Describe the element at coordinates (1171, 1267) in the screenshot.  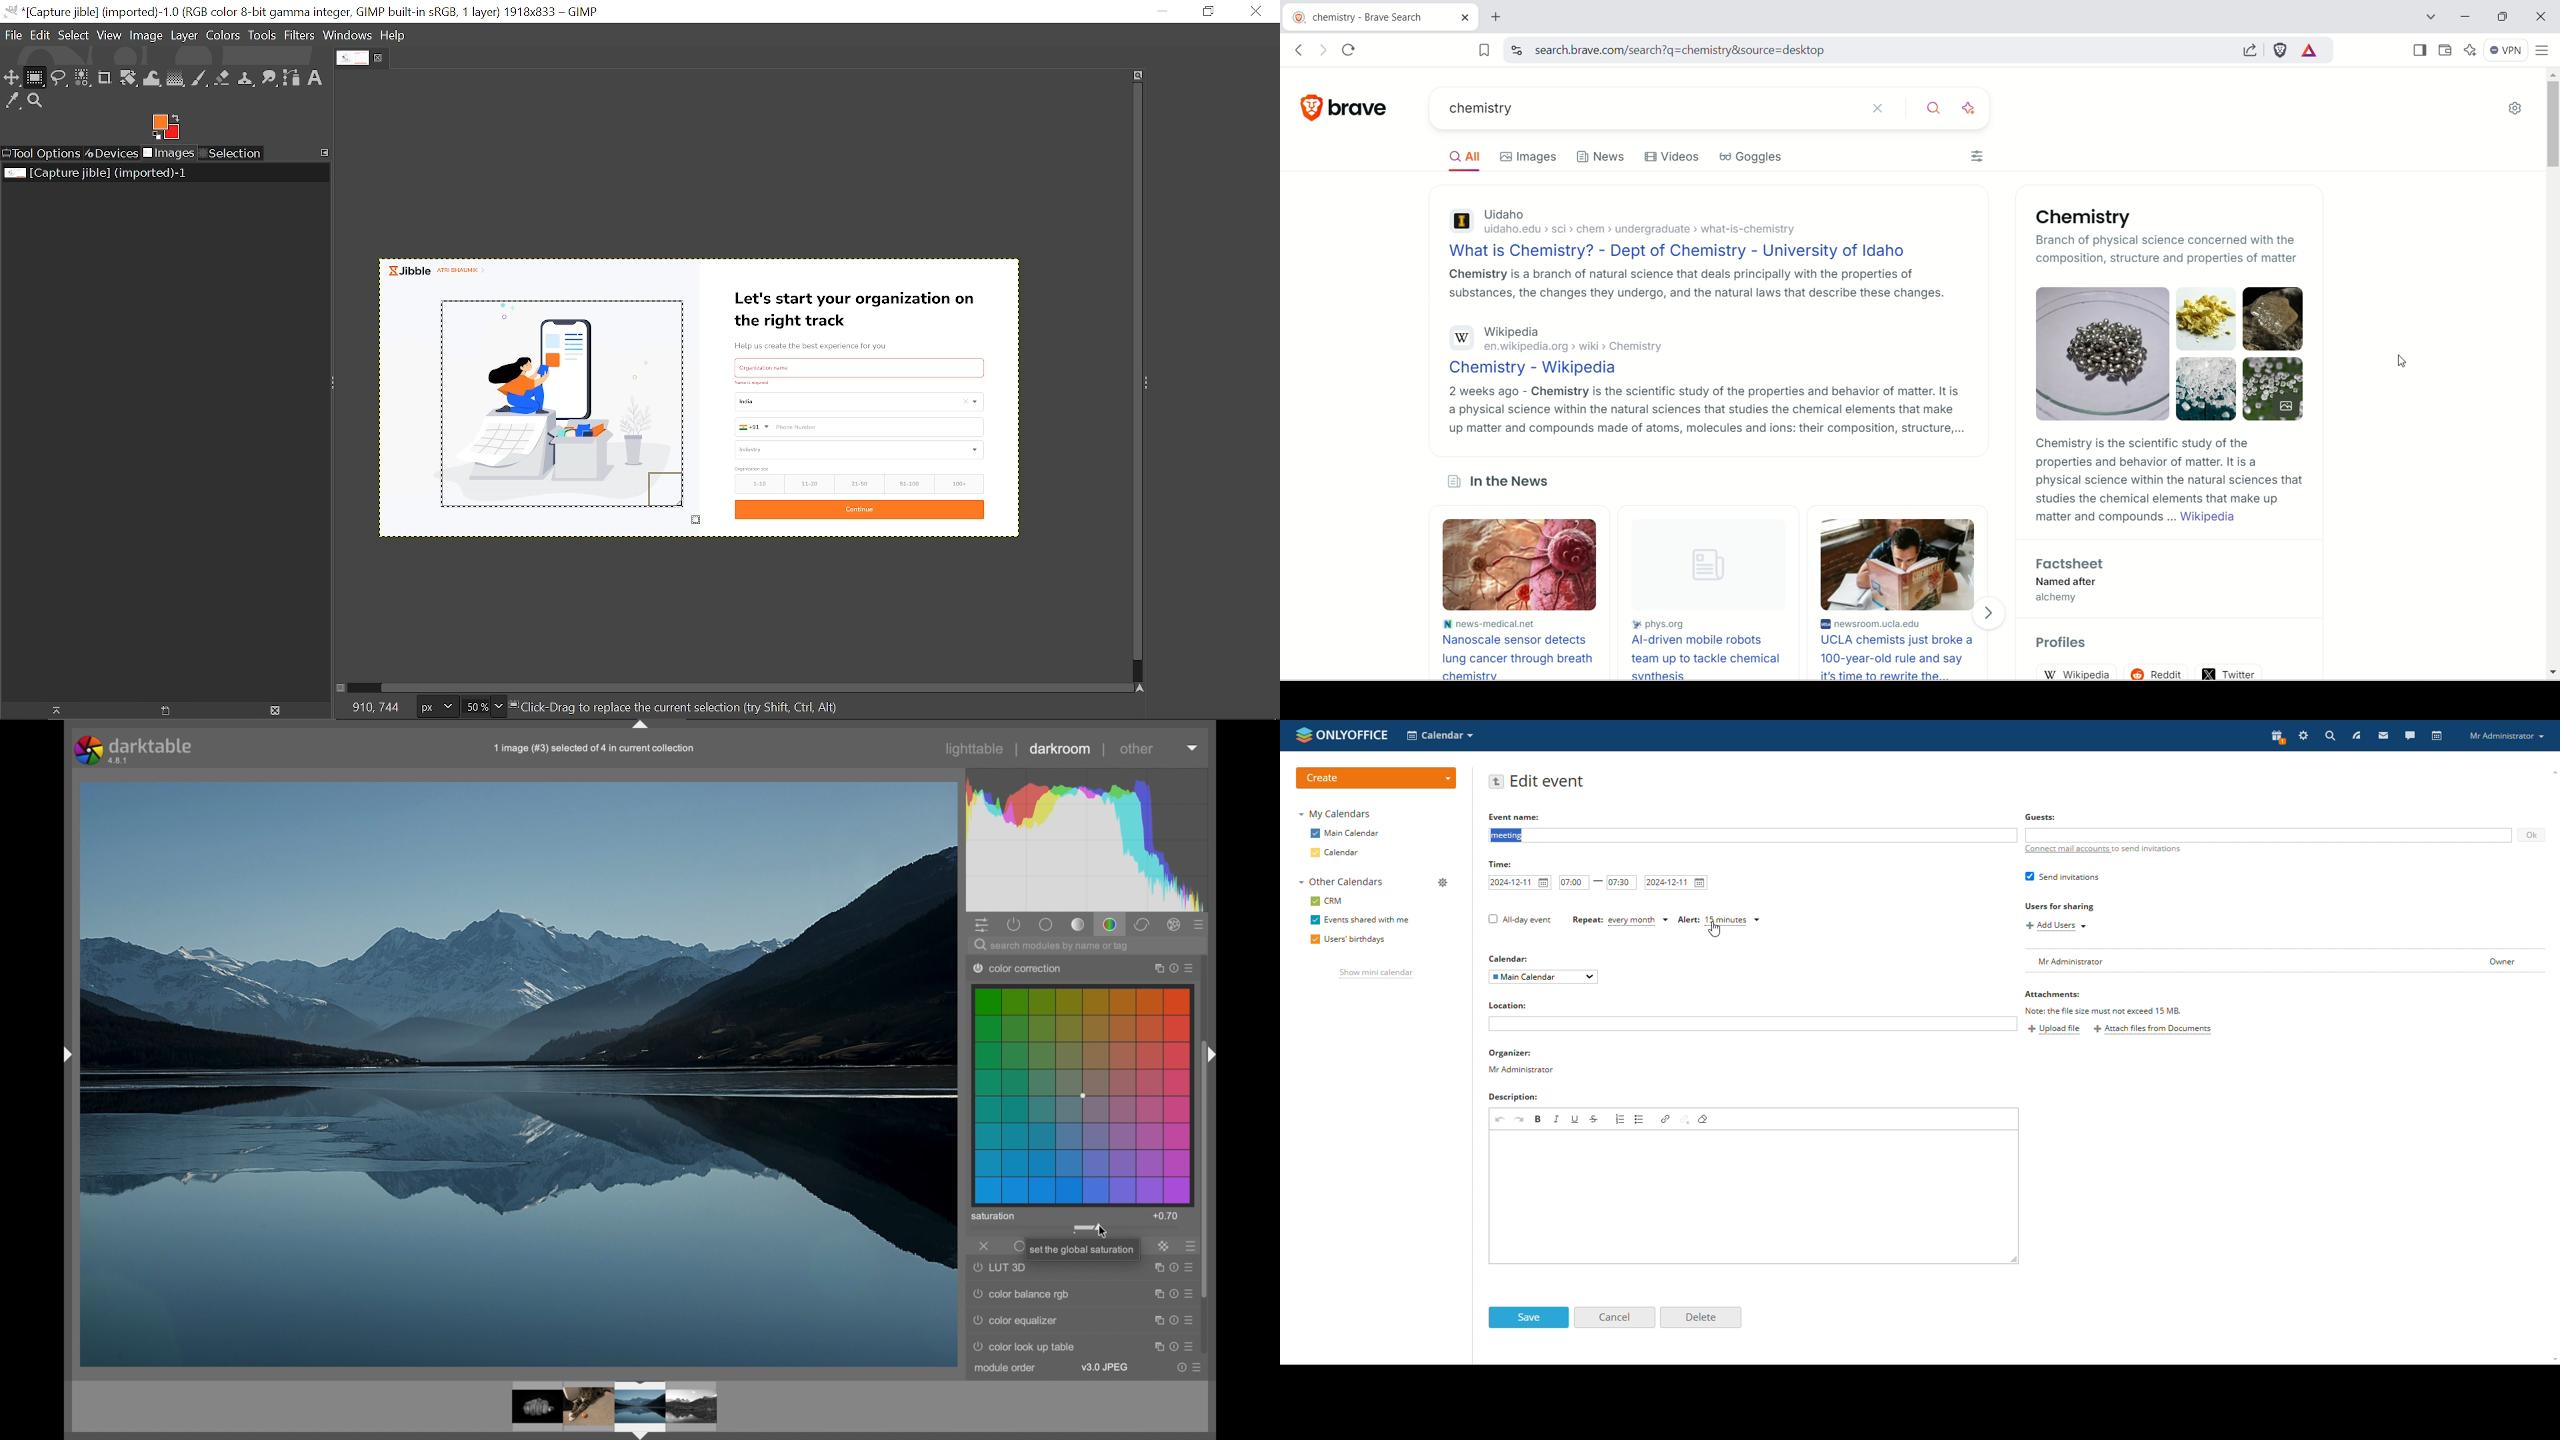
I see `options` at that location.